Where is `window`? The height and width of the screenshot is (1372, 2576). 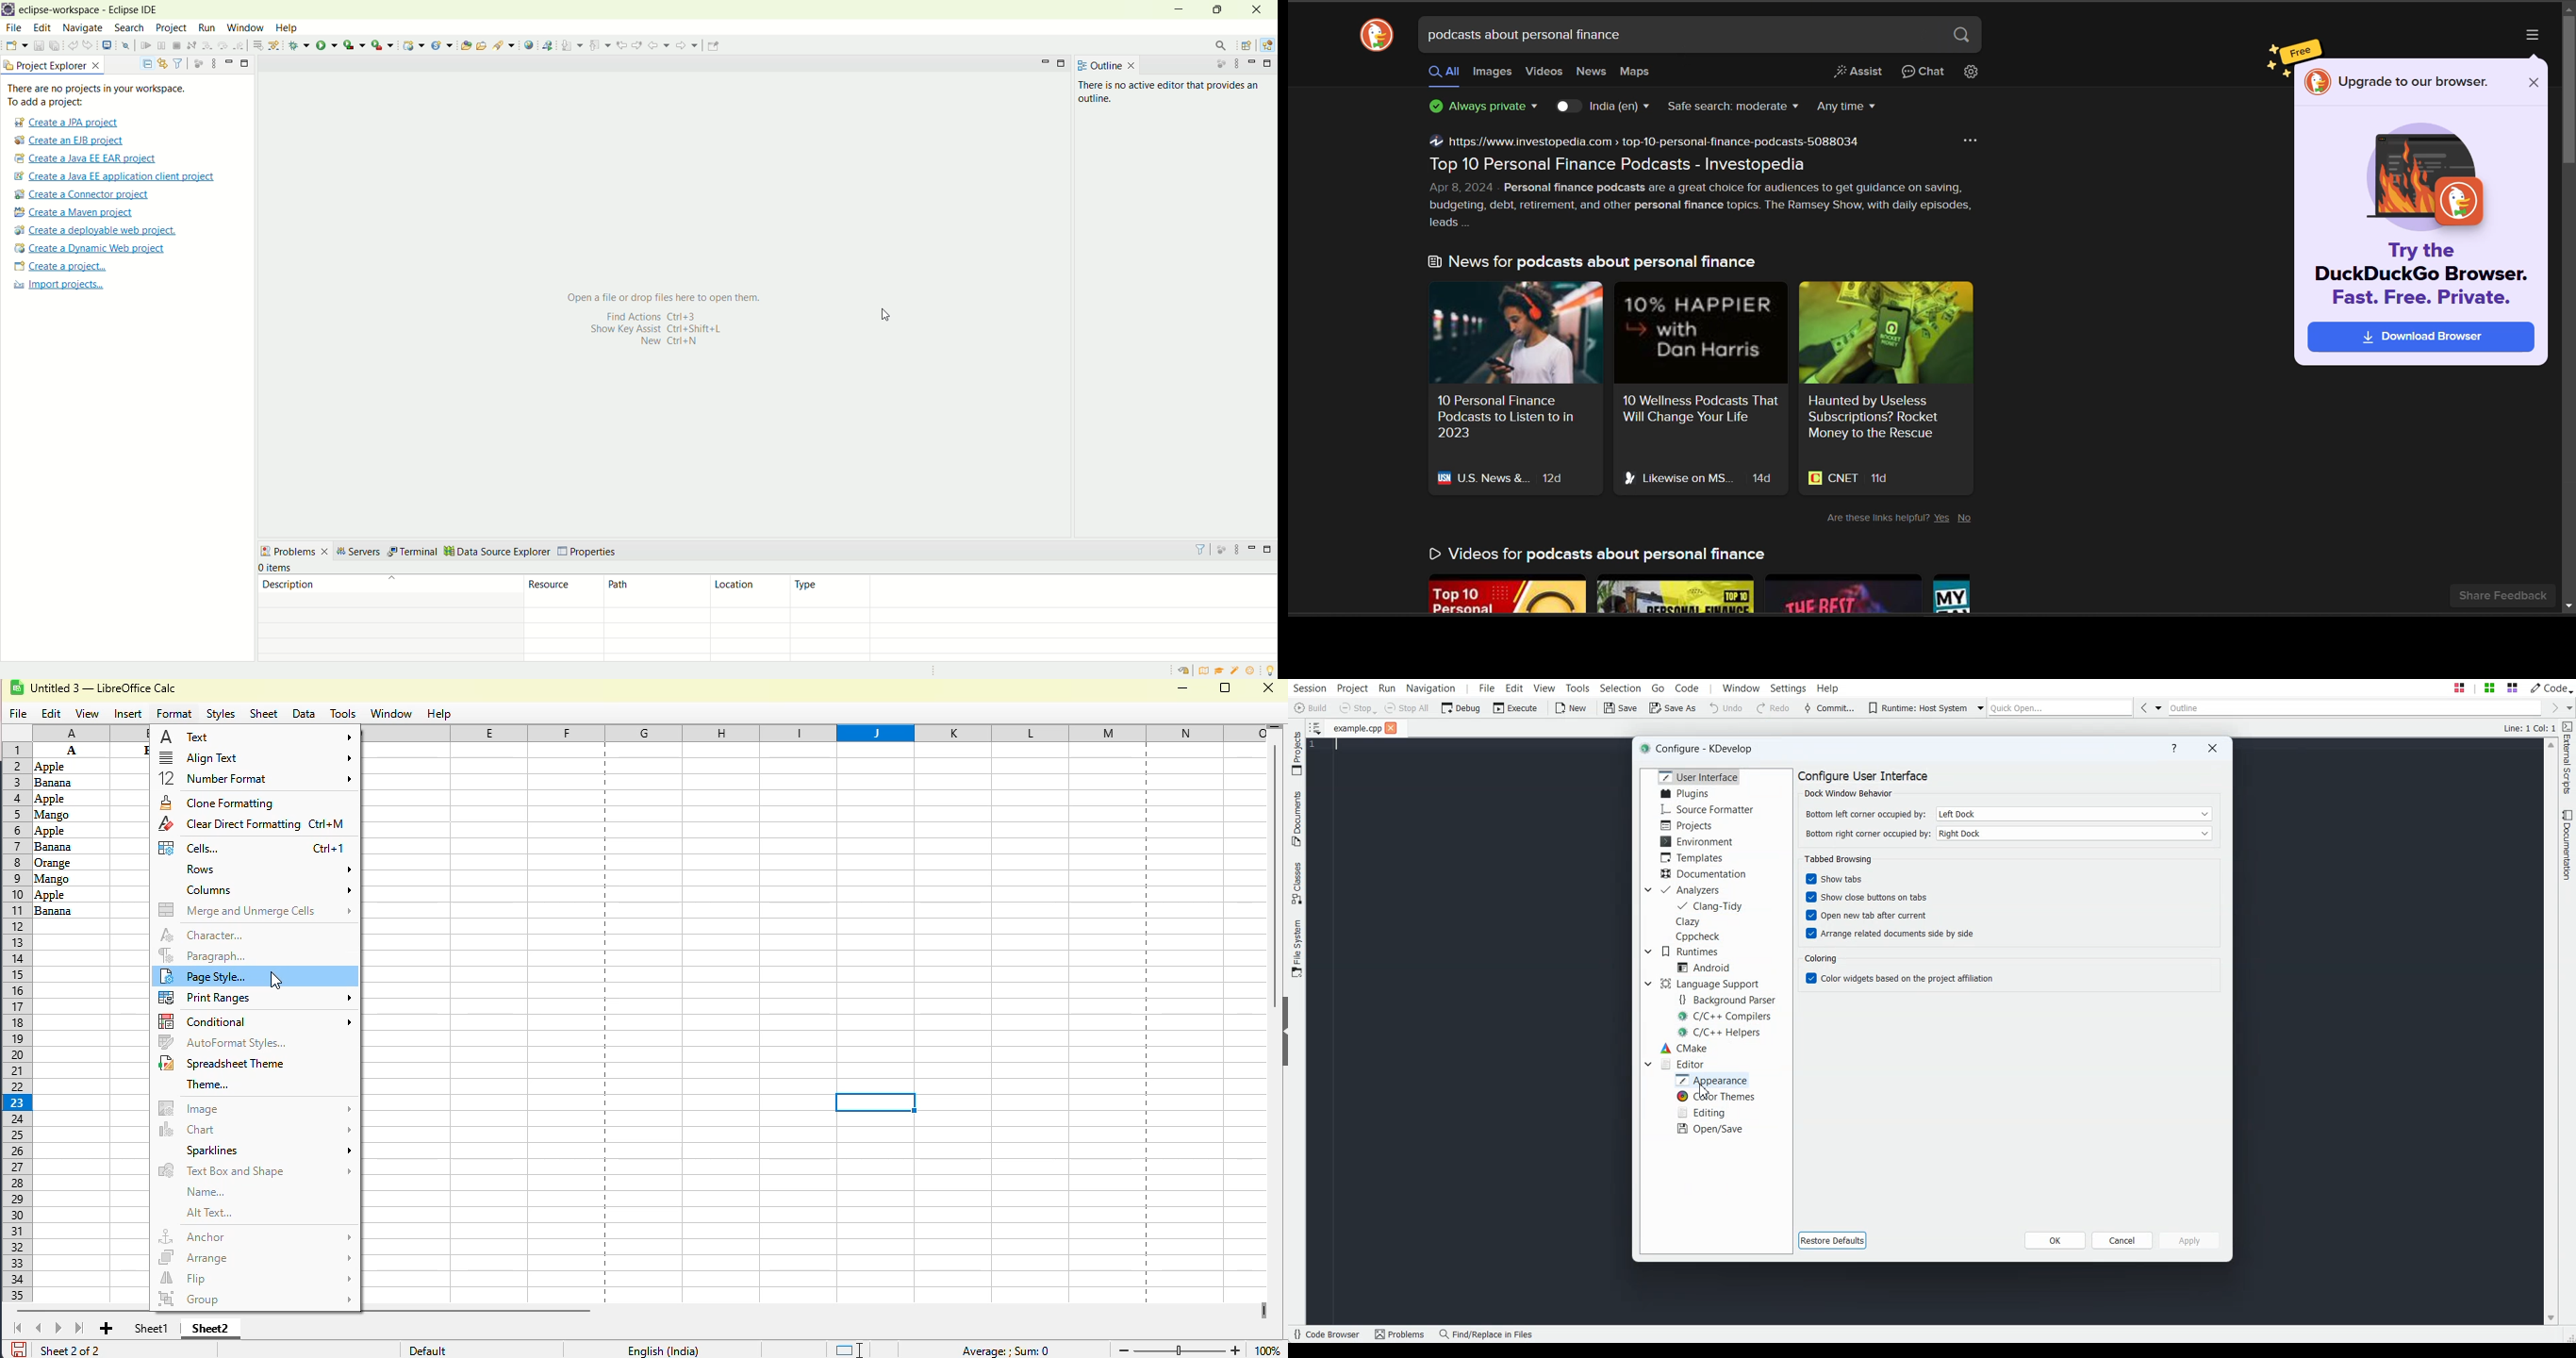
window is located at coordinates (390, 714).